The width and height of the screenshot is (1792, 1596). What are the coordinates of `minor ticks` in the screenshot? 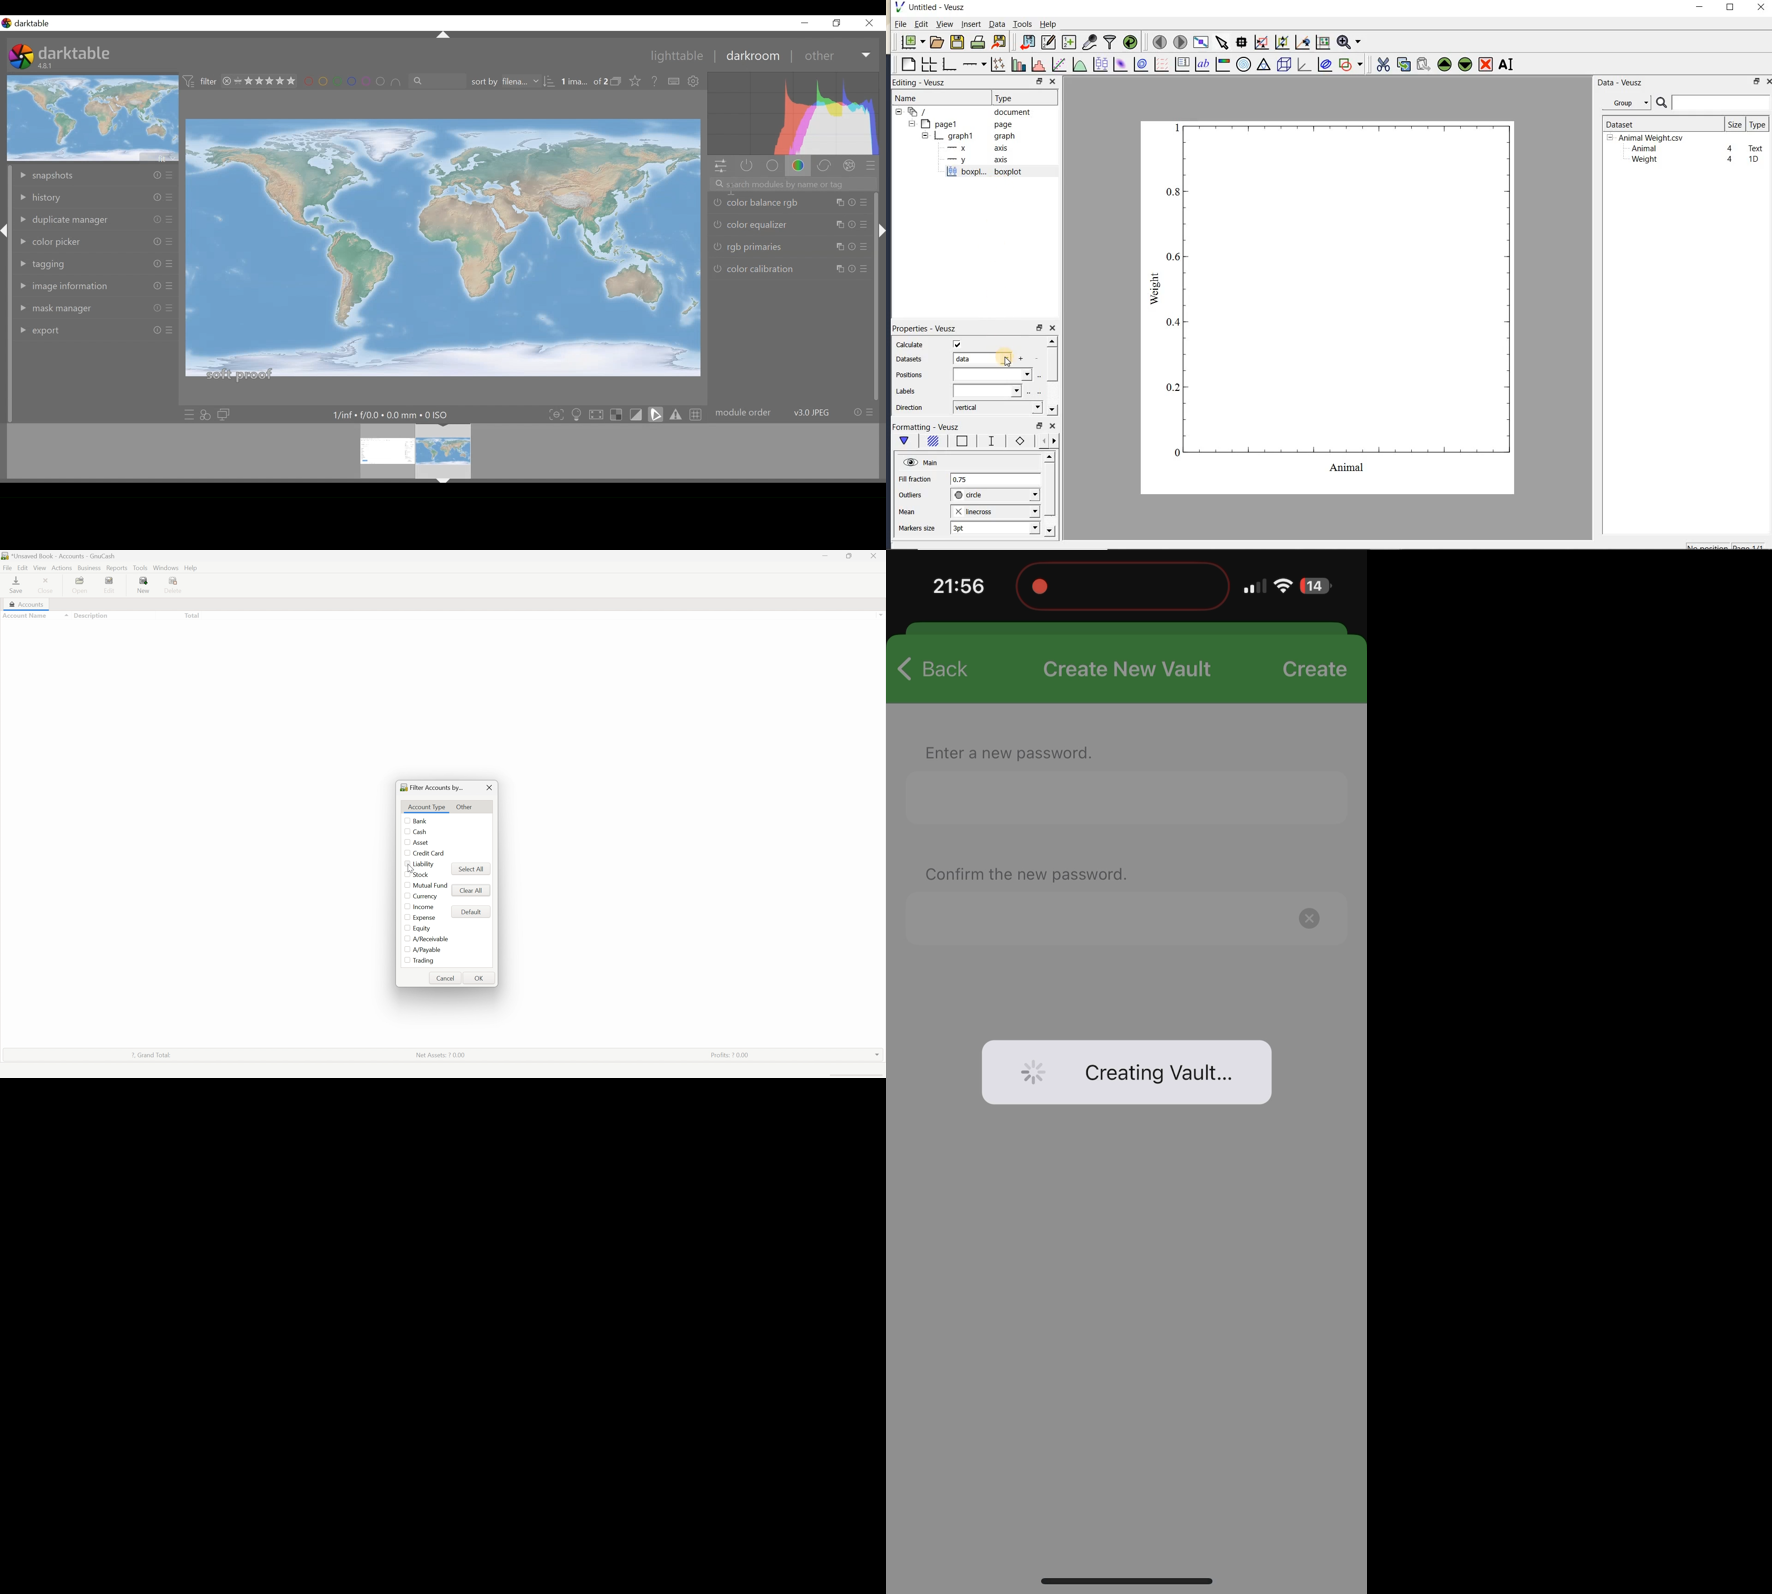 It's located at (1045, 441).